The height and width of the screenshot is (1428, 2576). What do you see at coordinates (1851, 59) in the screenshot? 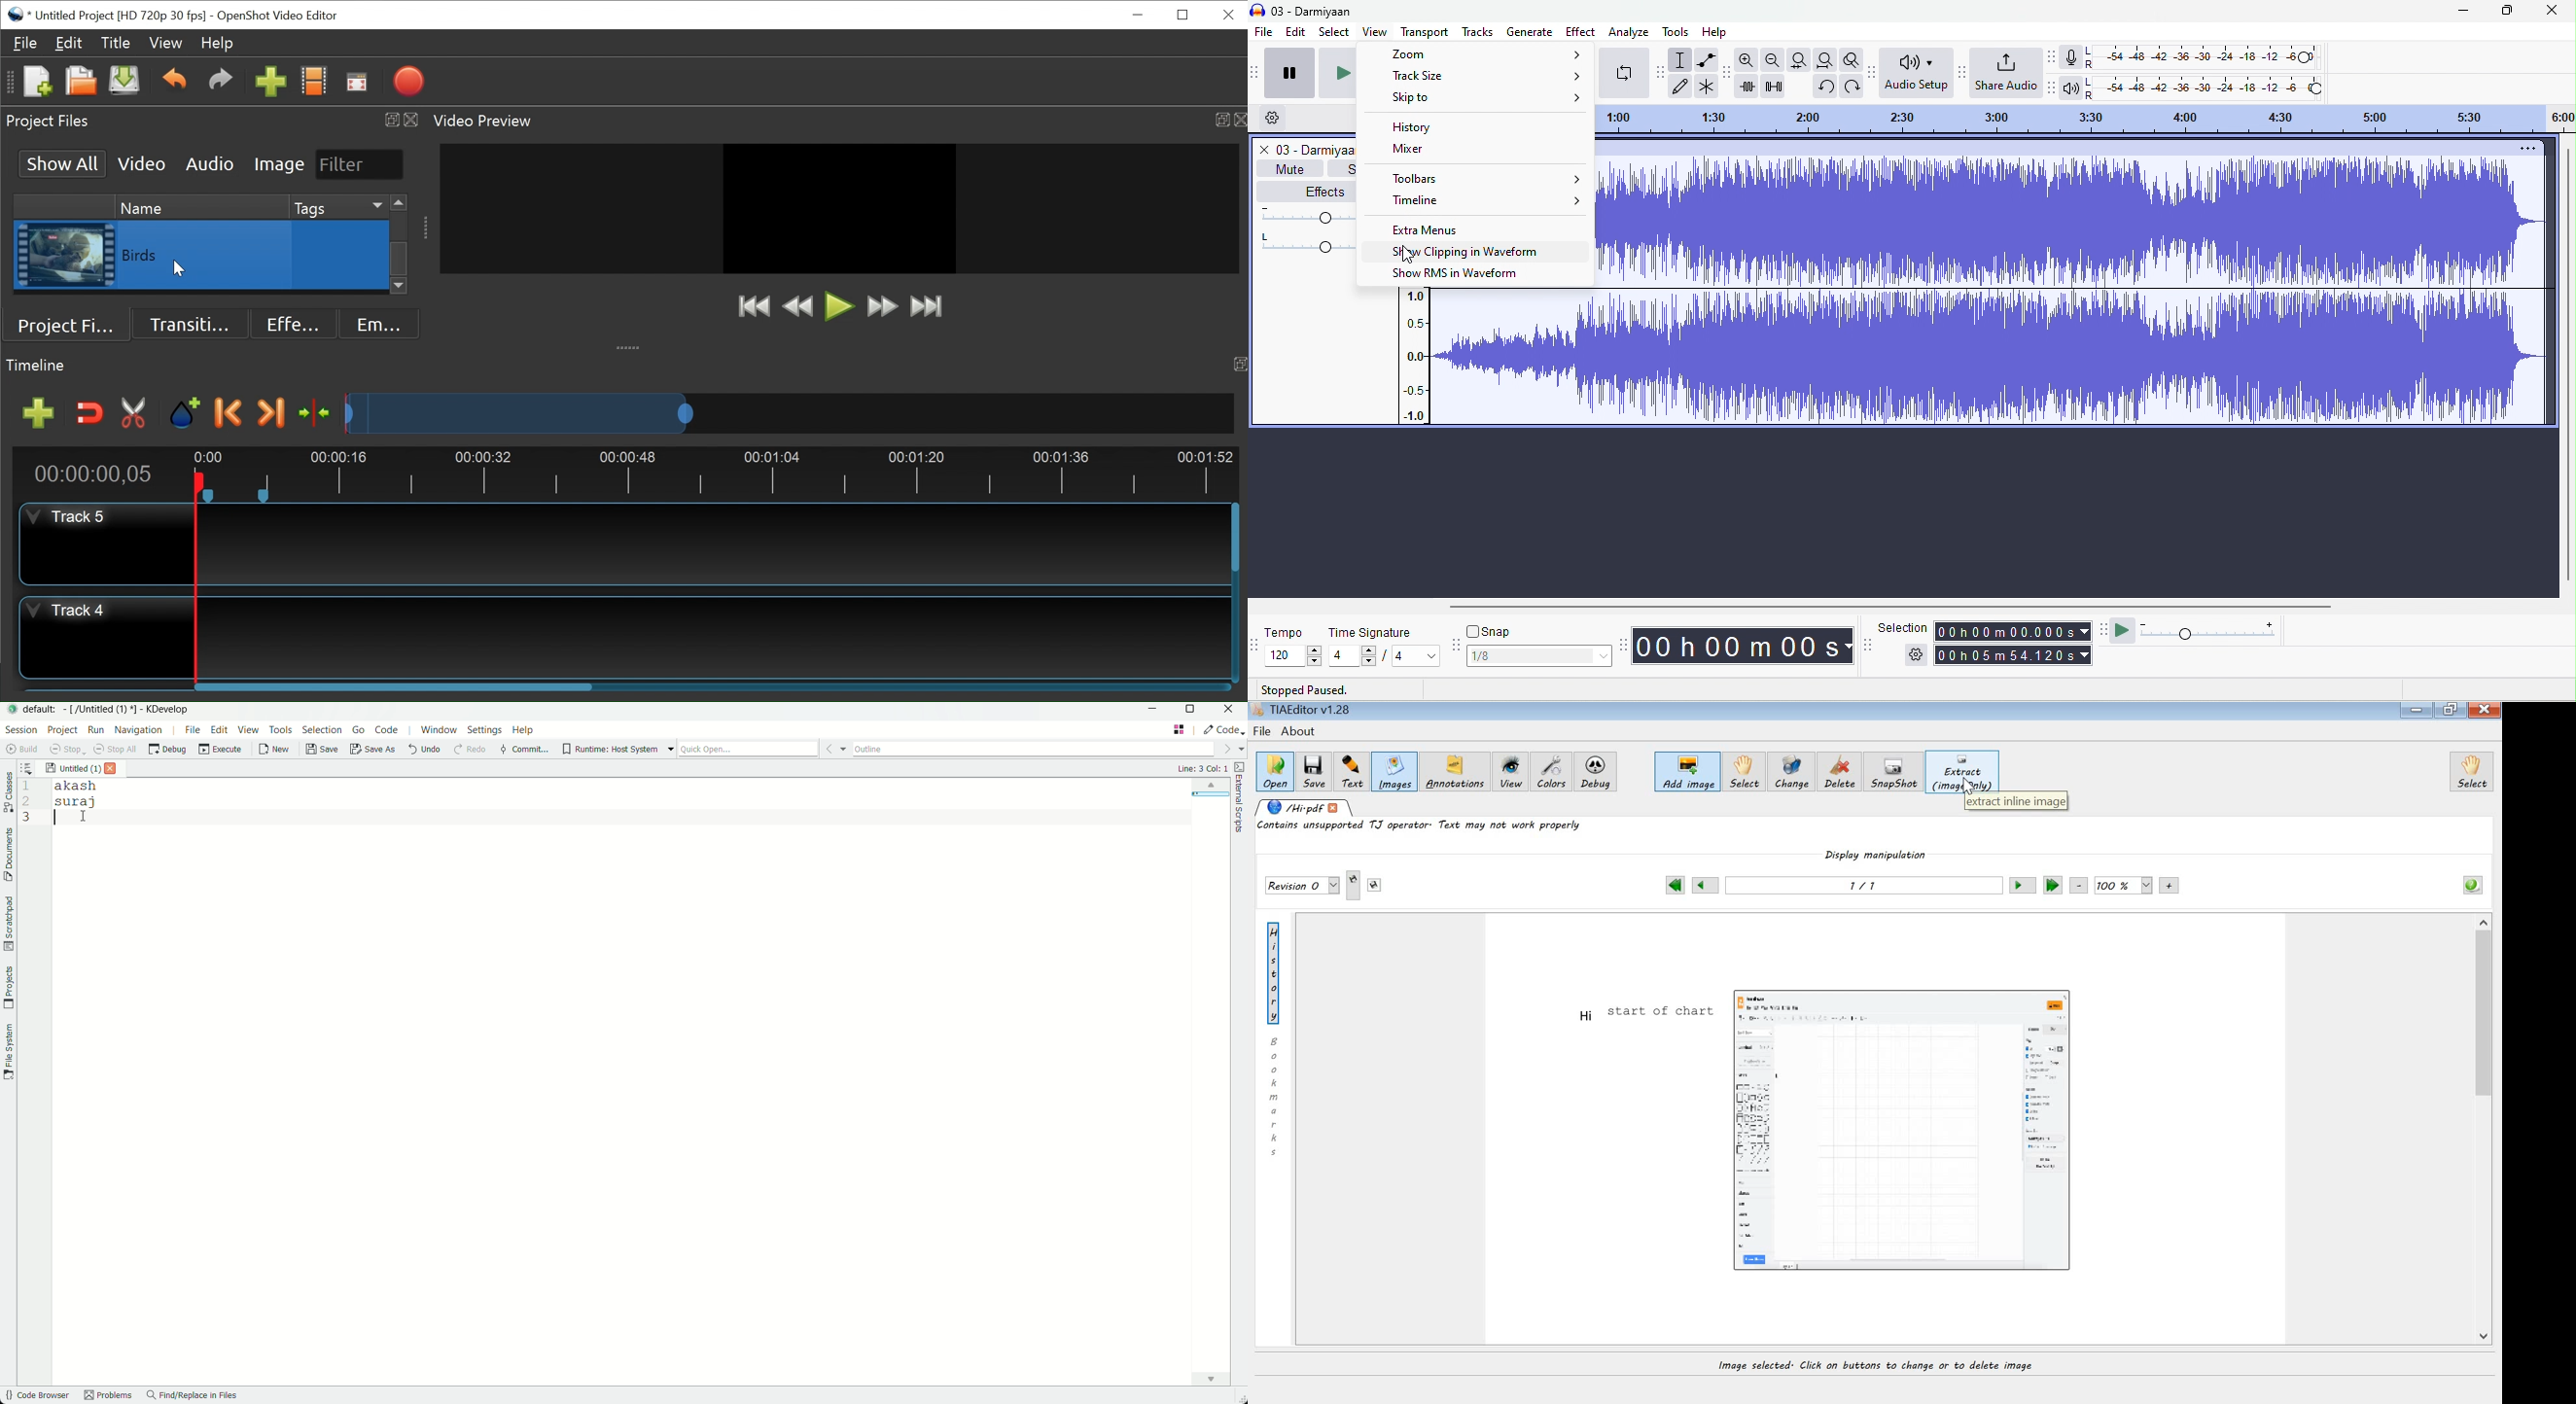
I see `toggle zoom` at bounding box center [1851, 59].